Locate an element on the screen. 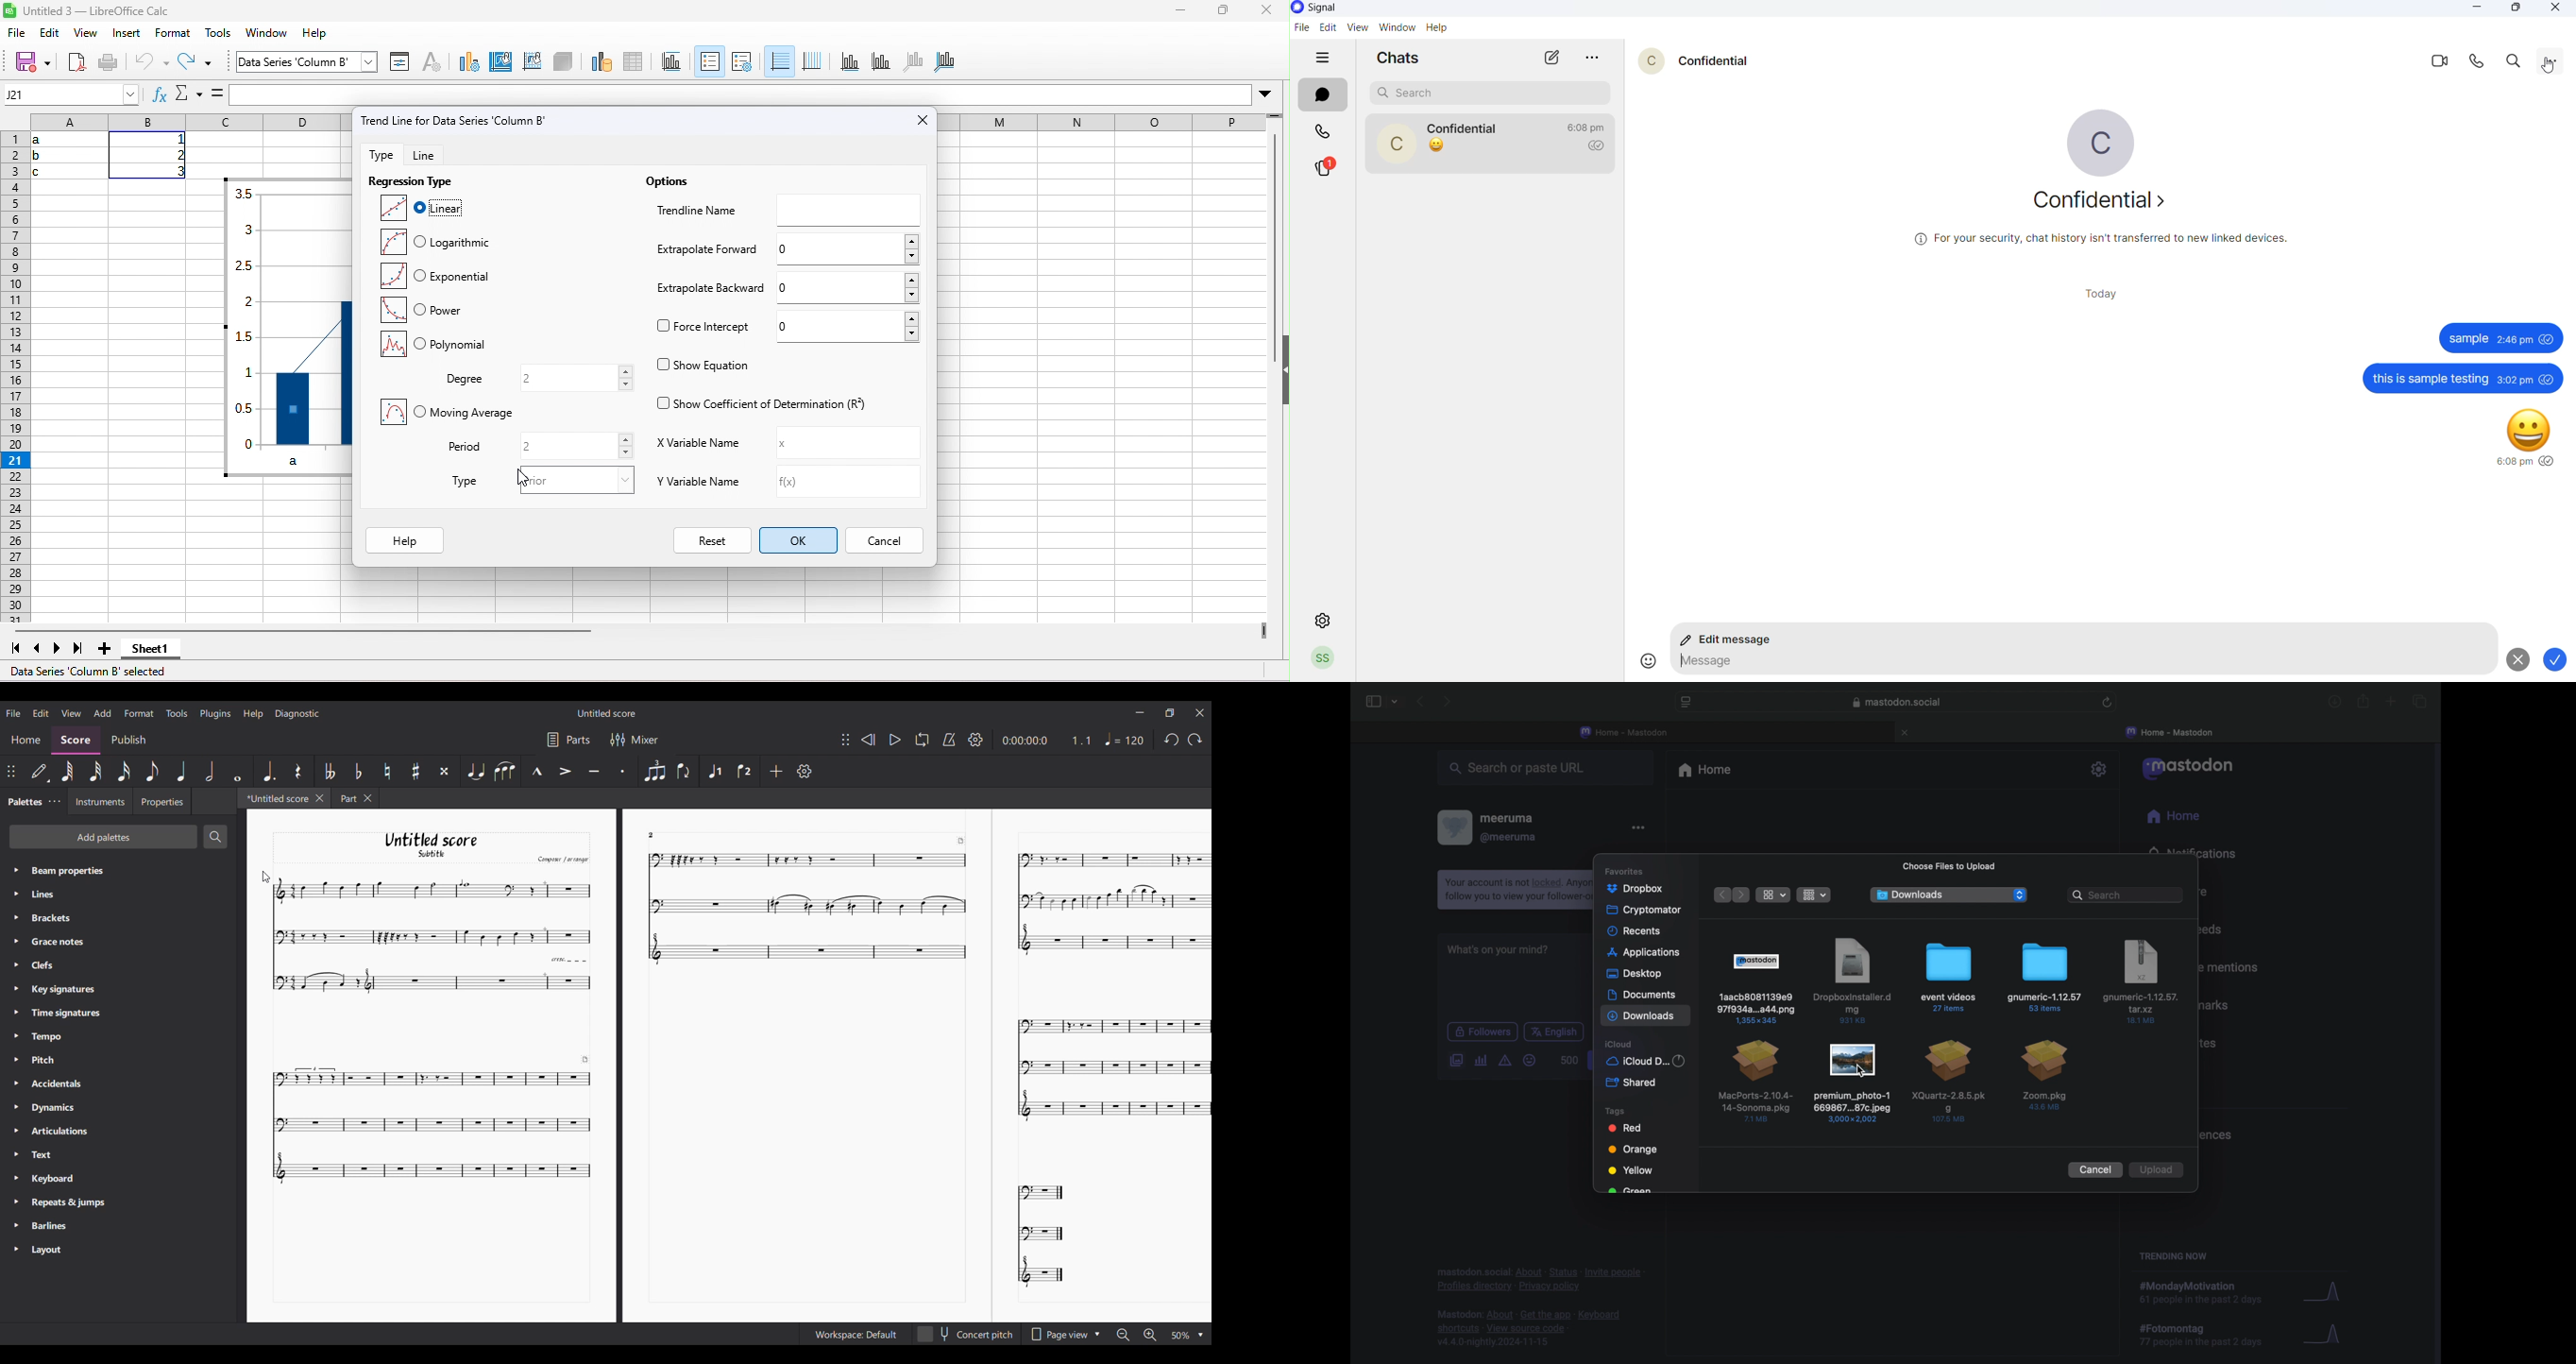 This screenshot has height=1372, width=2576. Drop down is located at coordinates (1100, 1333).